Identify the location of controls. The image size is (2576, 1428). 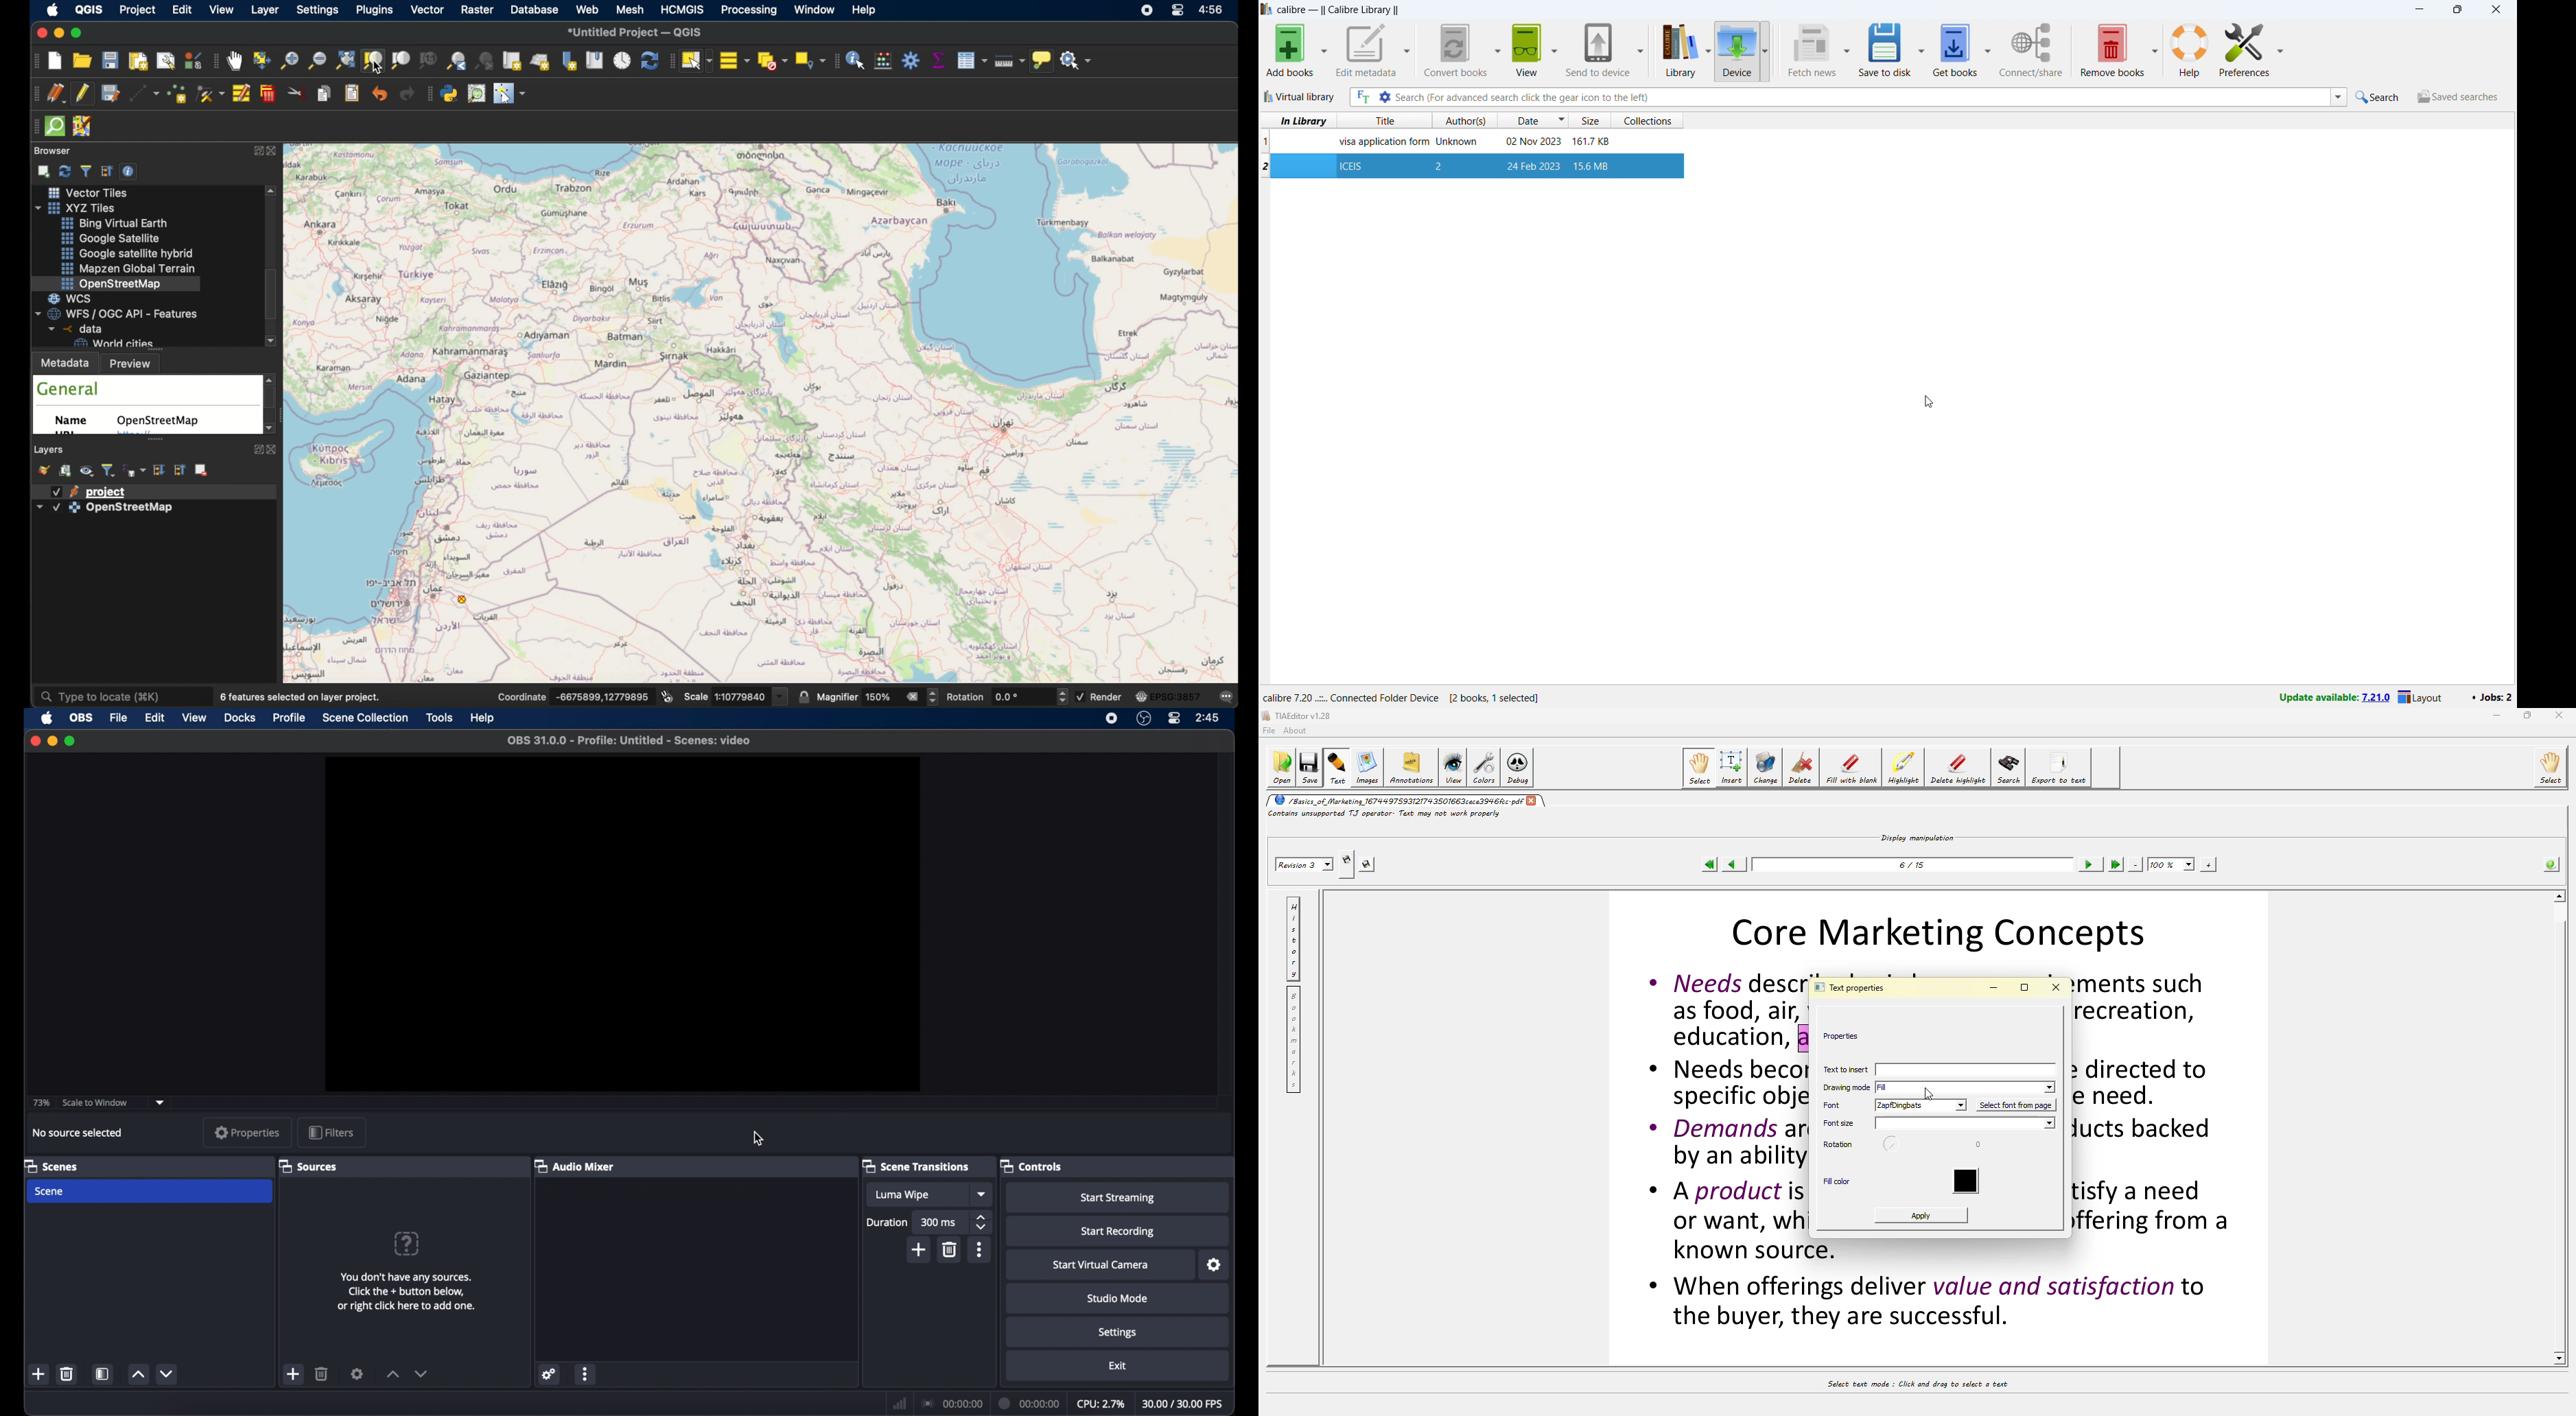
(1031, 1166).